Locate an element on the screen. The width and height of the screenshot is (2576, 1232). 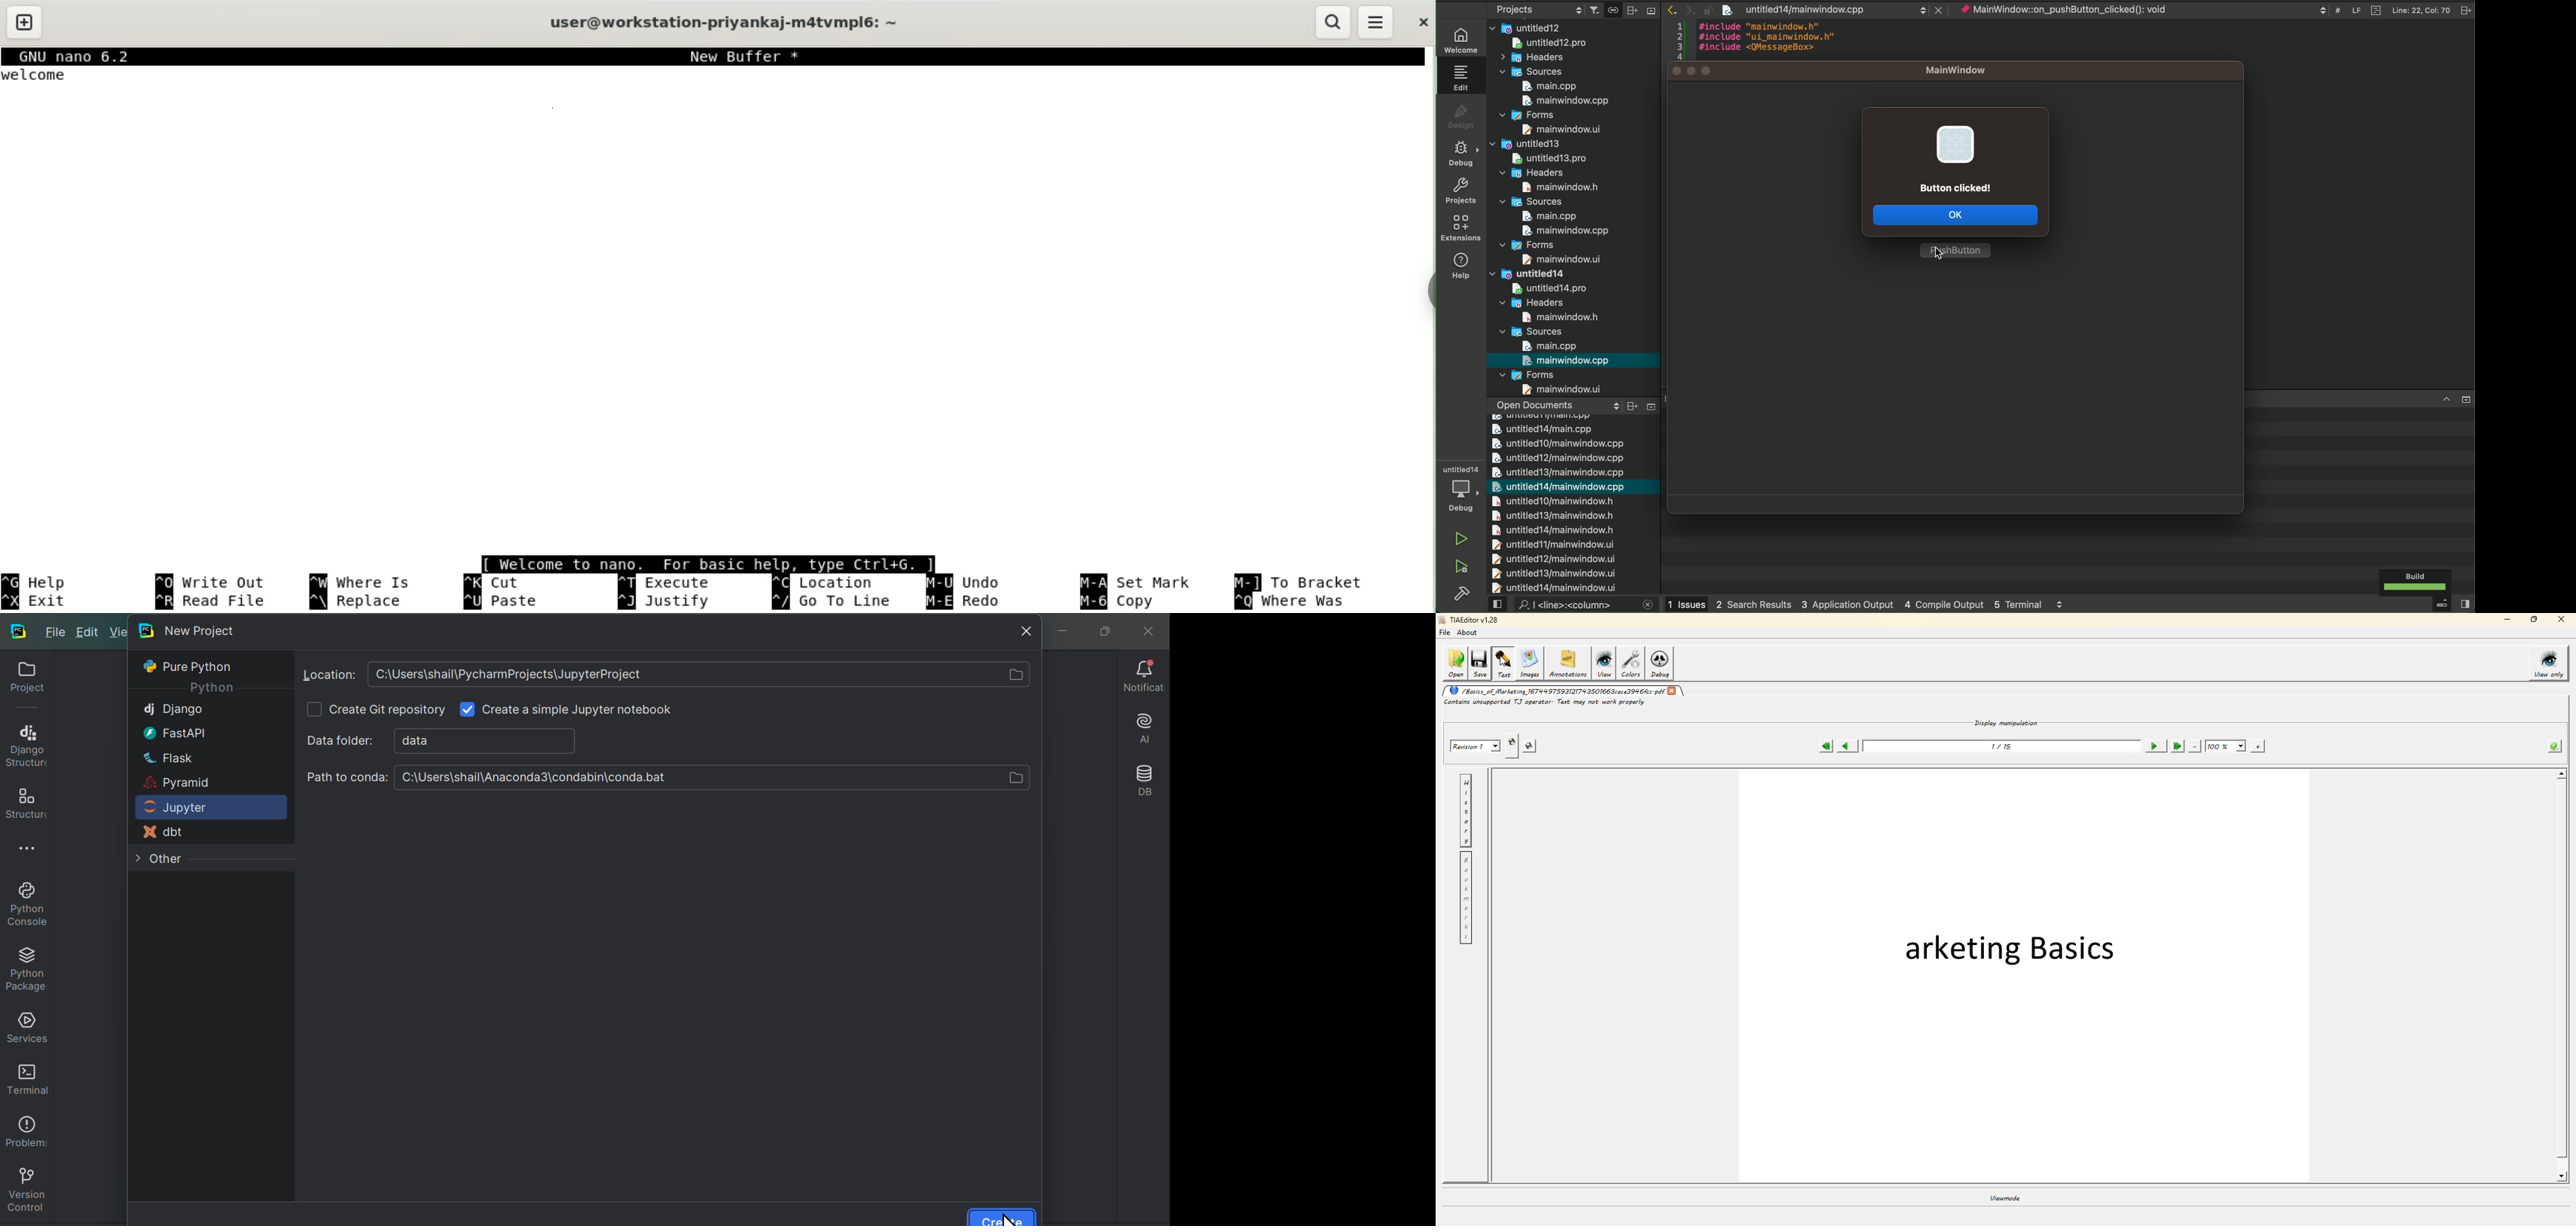
set mark is located at coordinates (1141, 582).